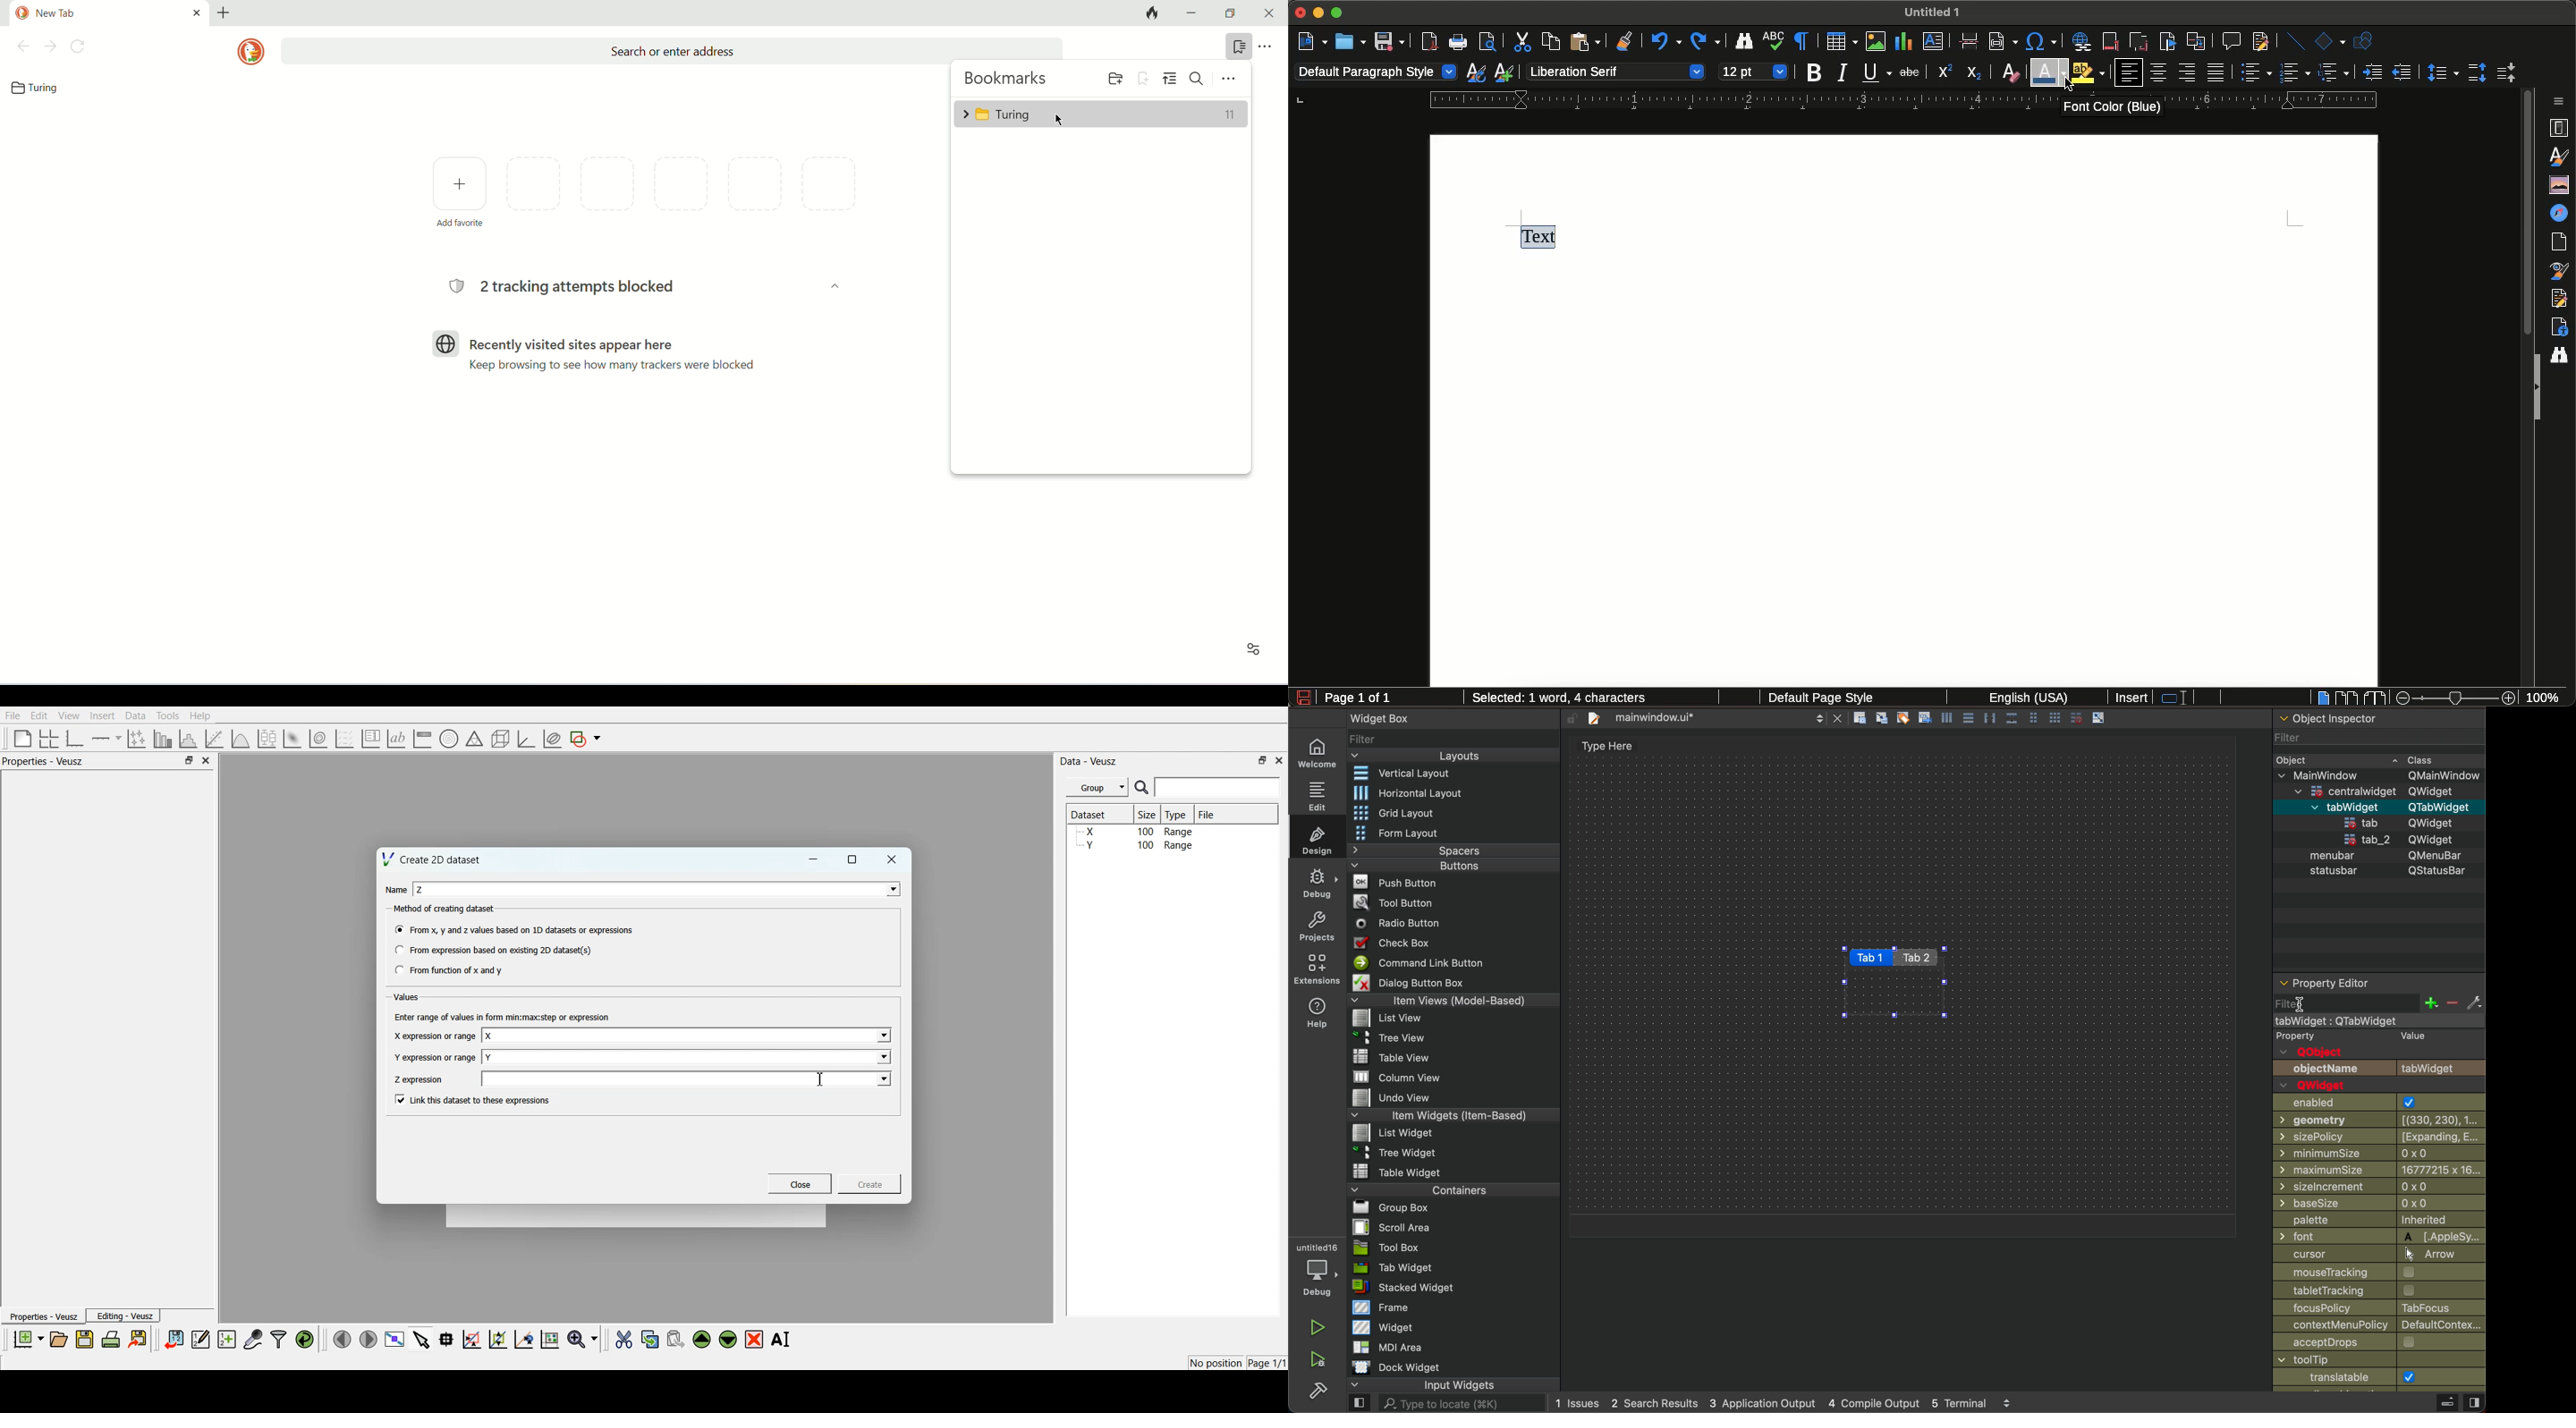  What do you see at coordinates (241, 739) in the screenshot?
I see `3D Function` at bounding box center [241, 739].